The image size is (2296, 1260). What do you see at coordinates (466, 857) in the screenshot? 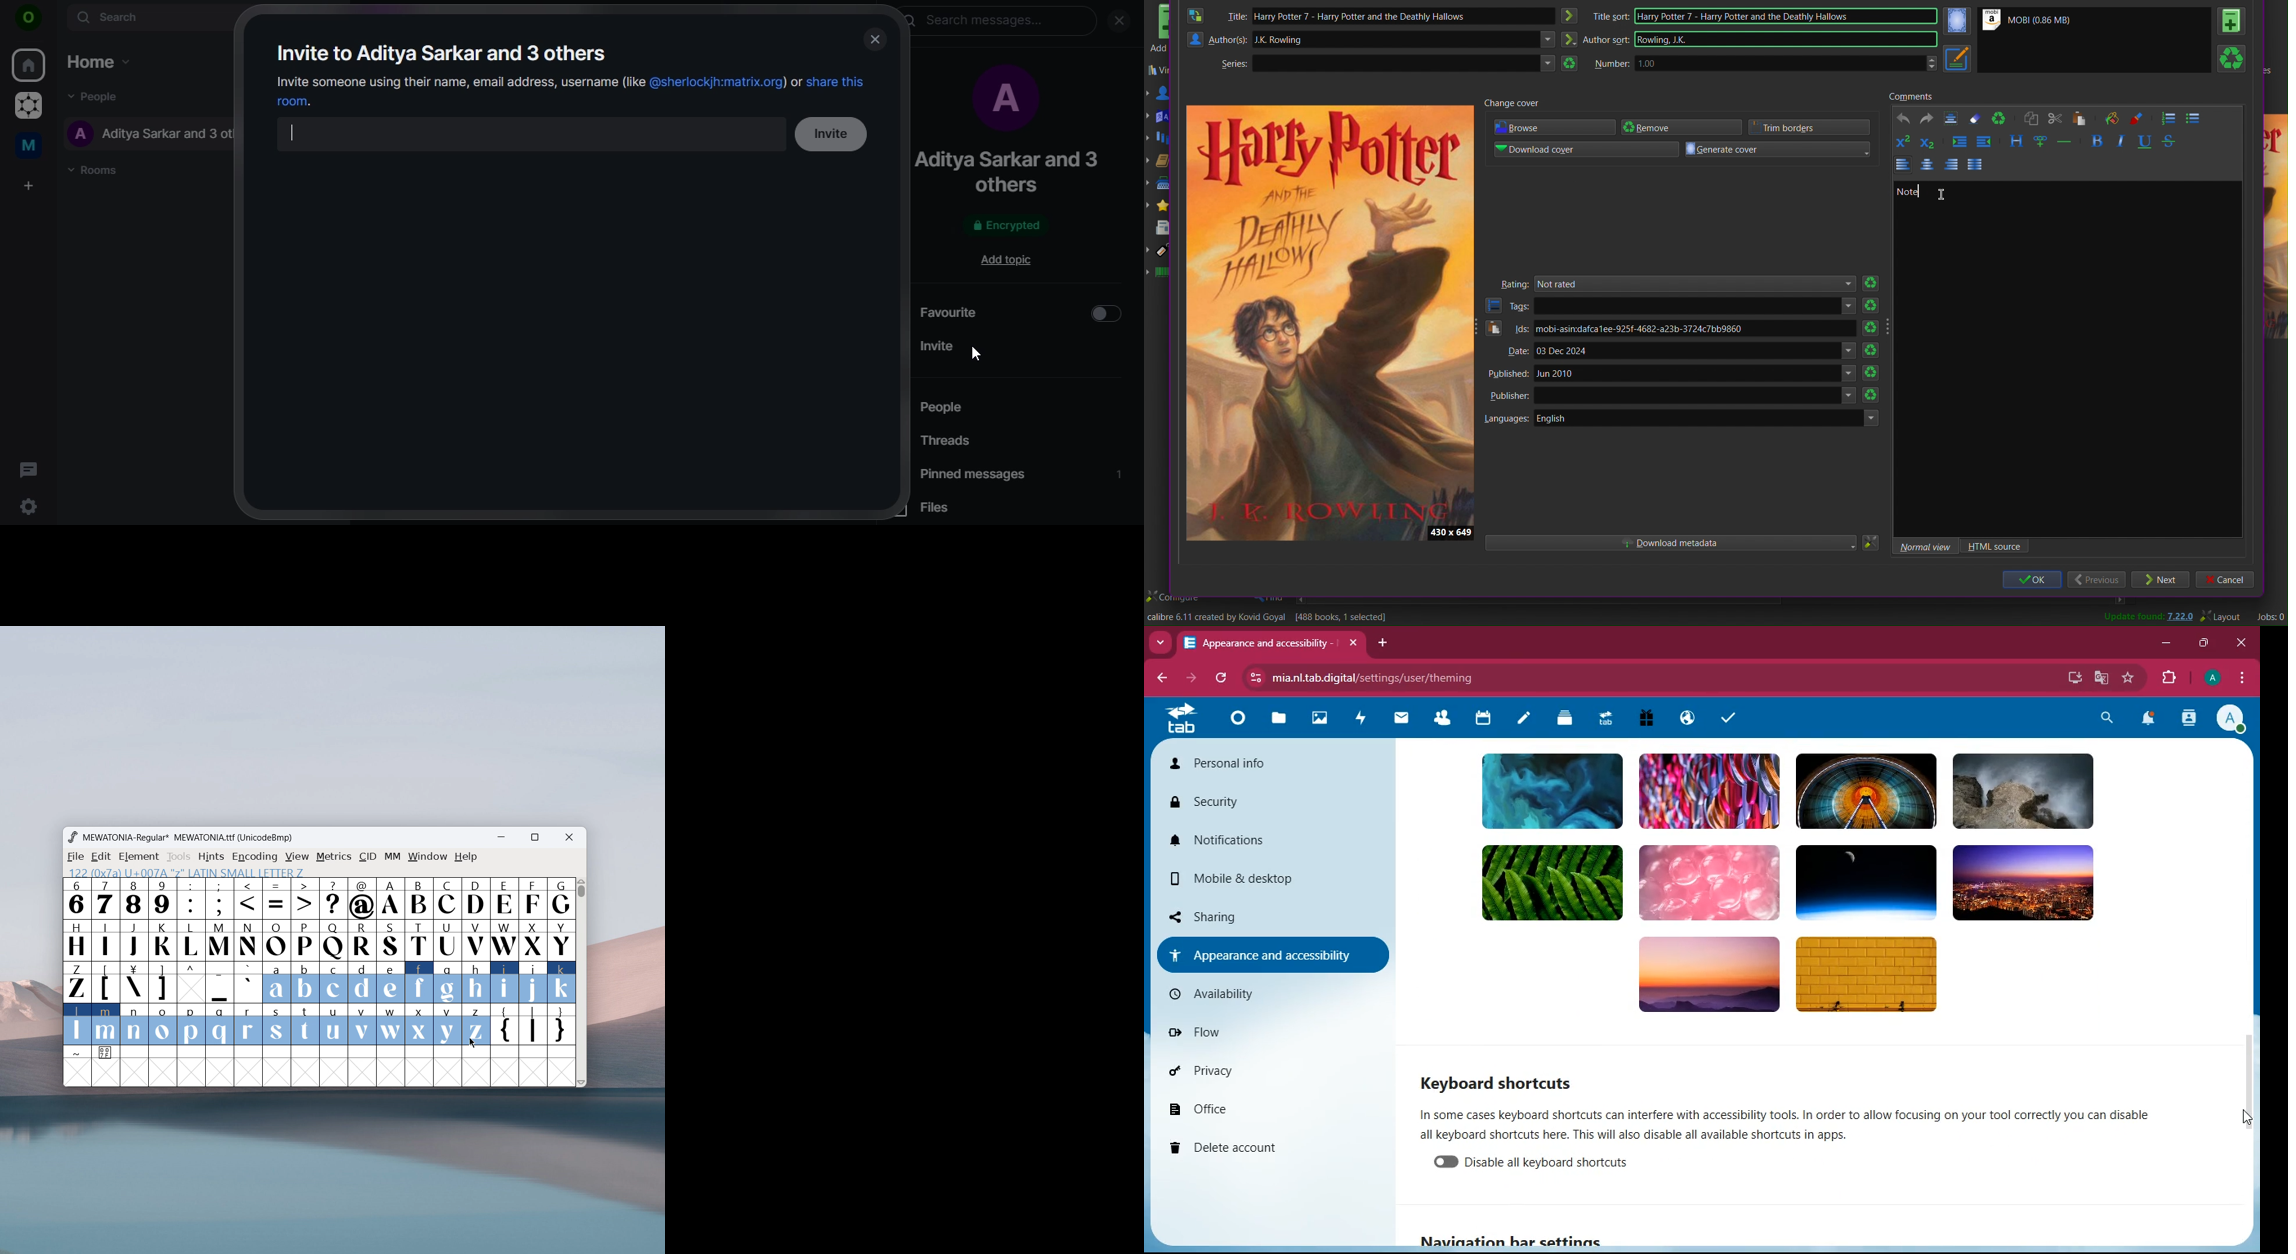
I see `help` at bounding box center [466, 857].